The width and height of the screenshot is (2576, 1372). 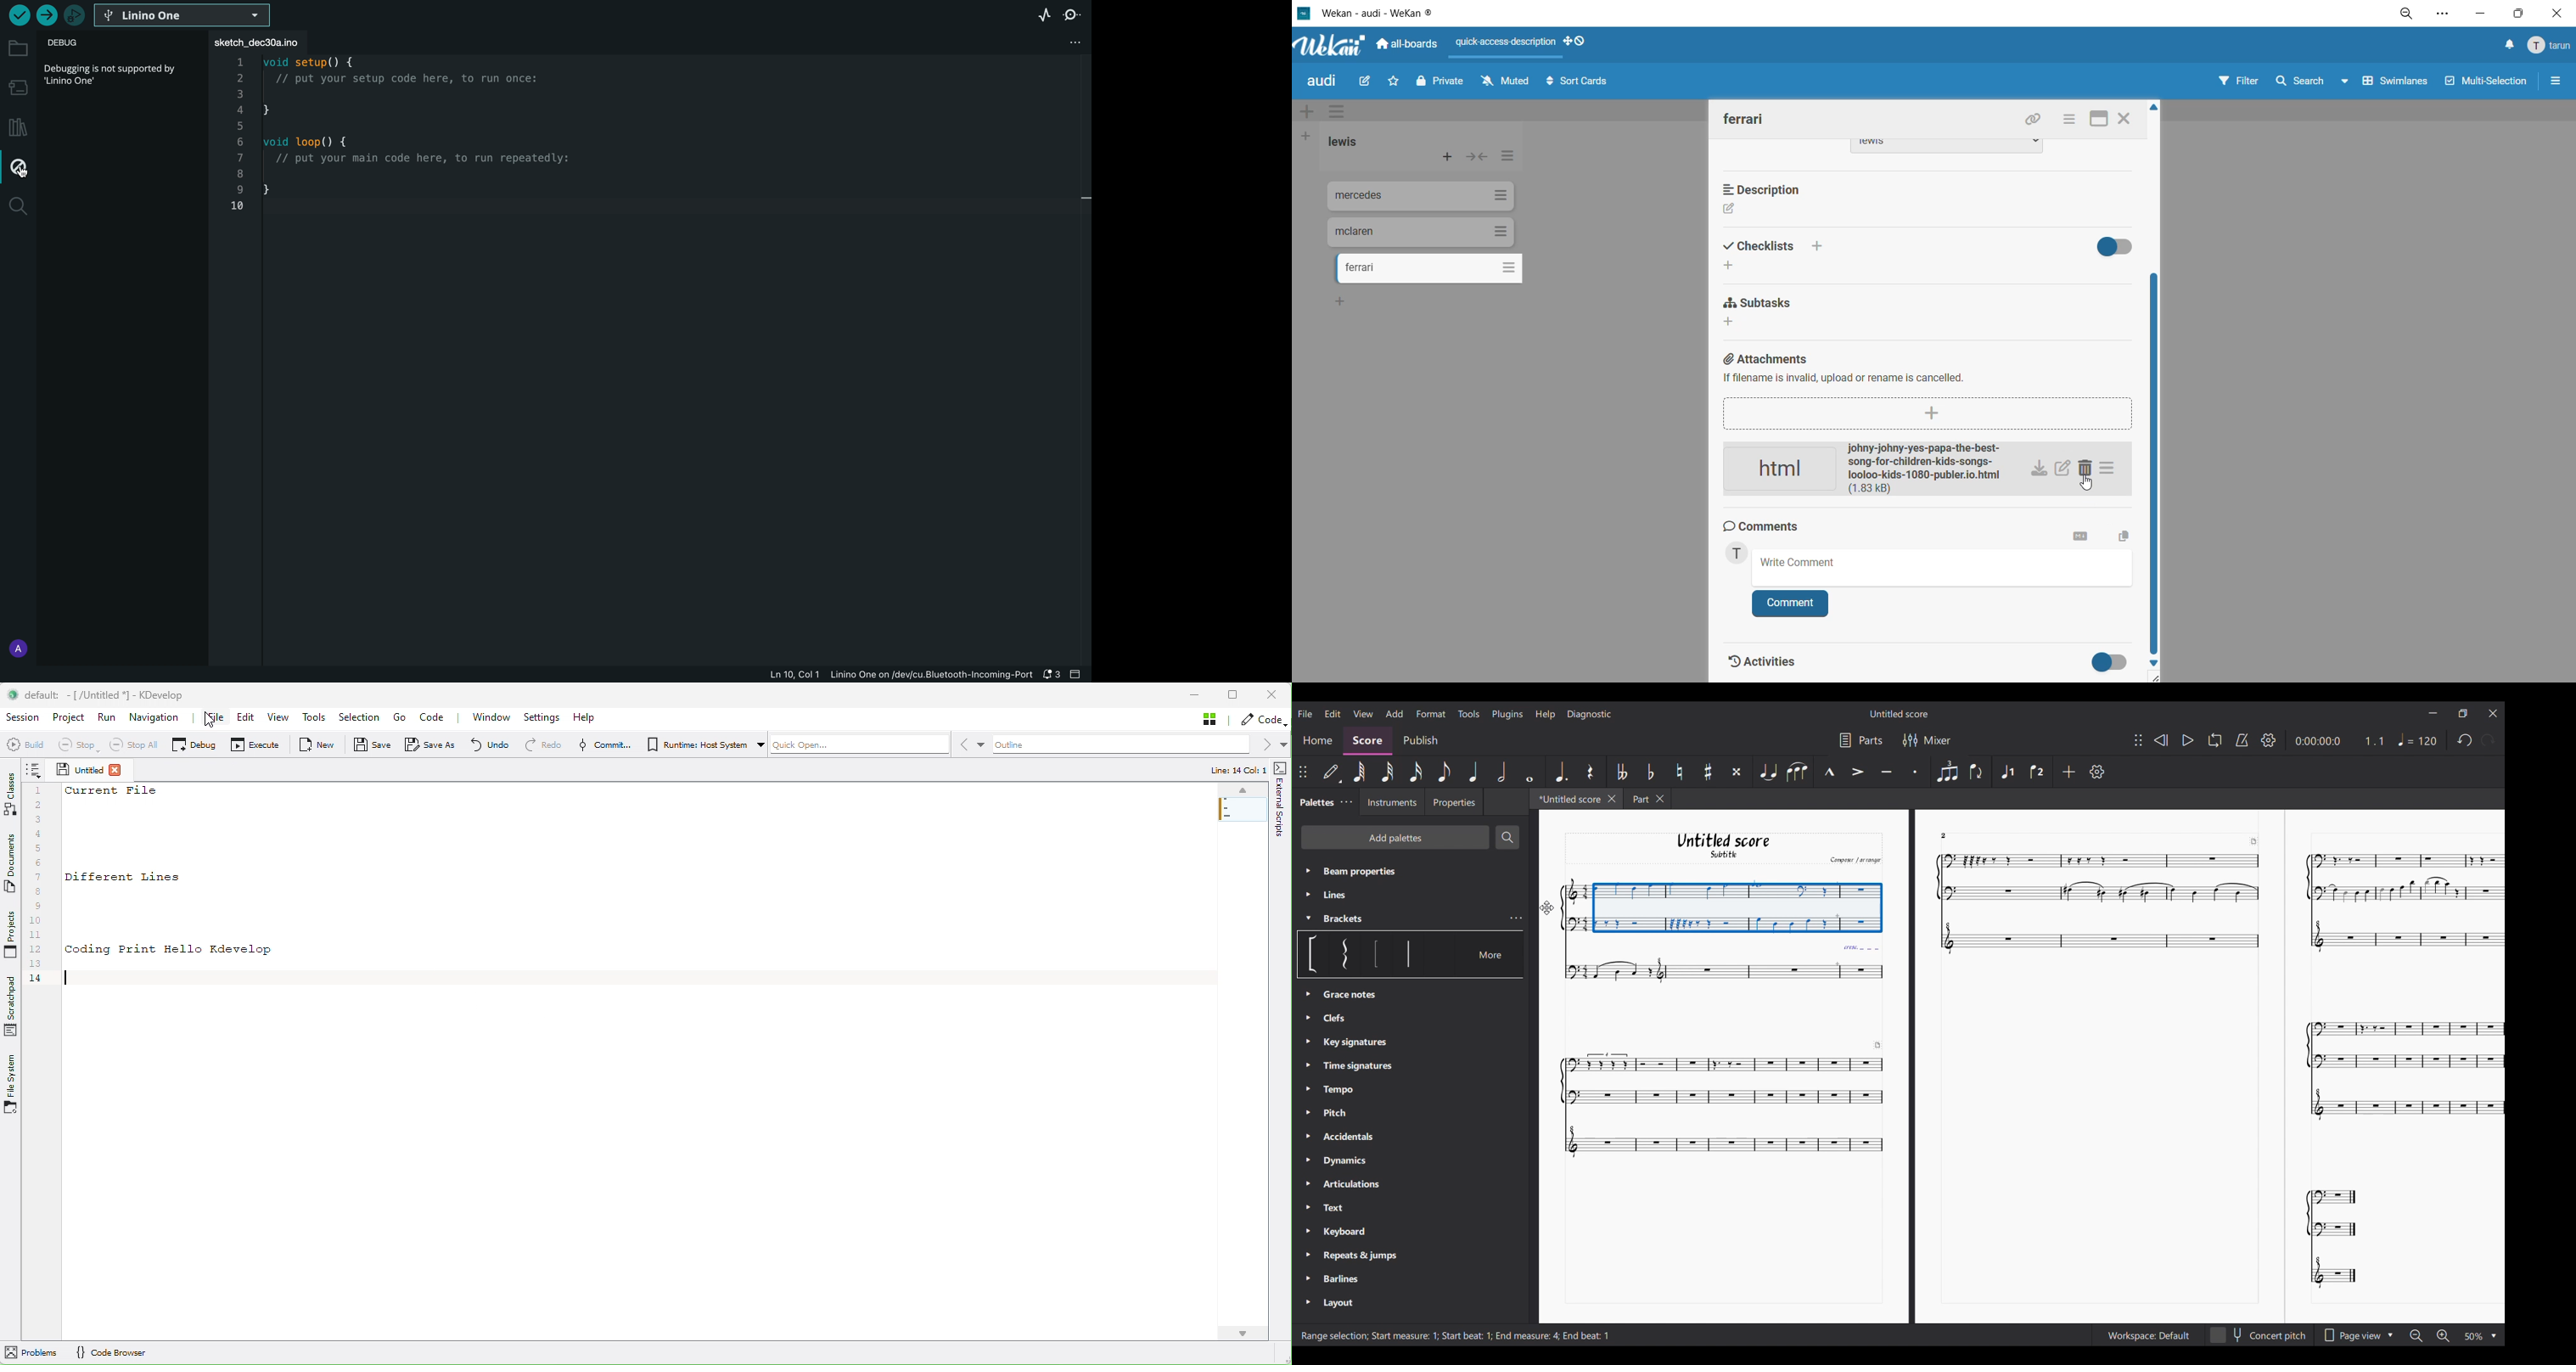 I want to click on minimize, so click(x=2479, y=15).